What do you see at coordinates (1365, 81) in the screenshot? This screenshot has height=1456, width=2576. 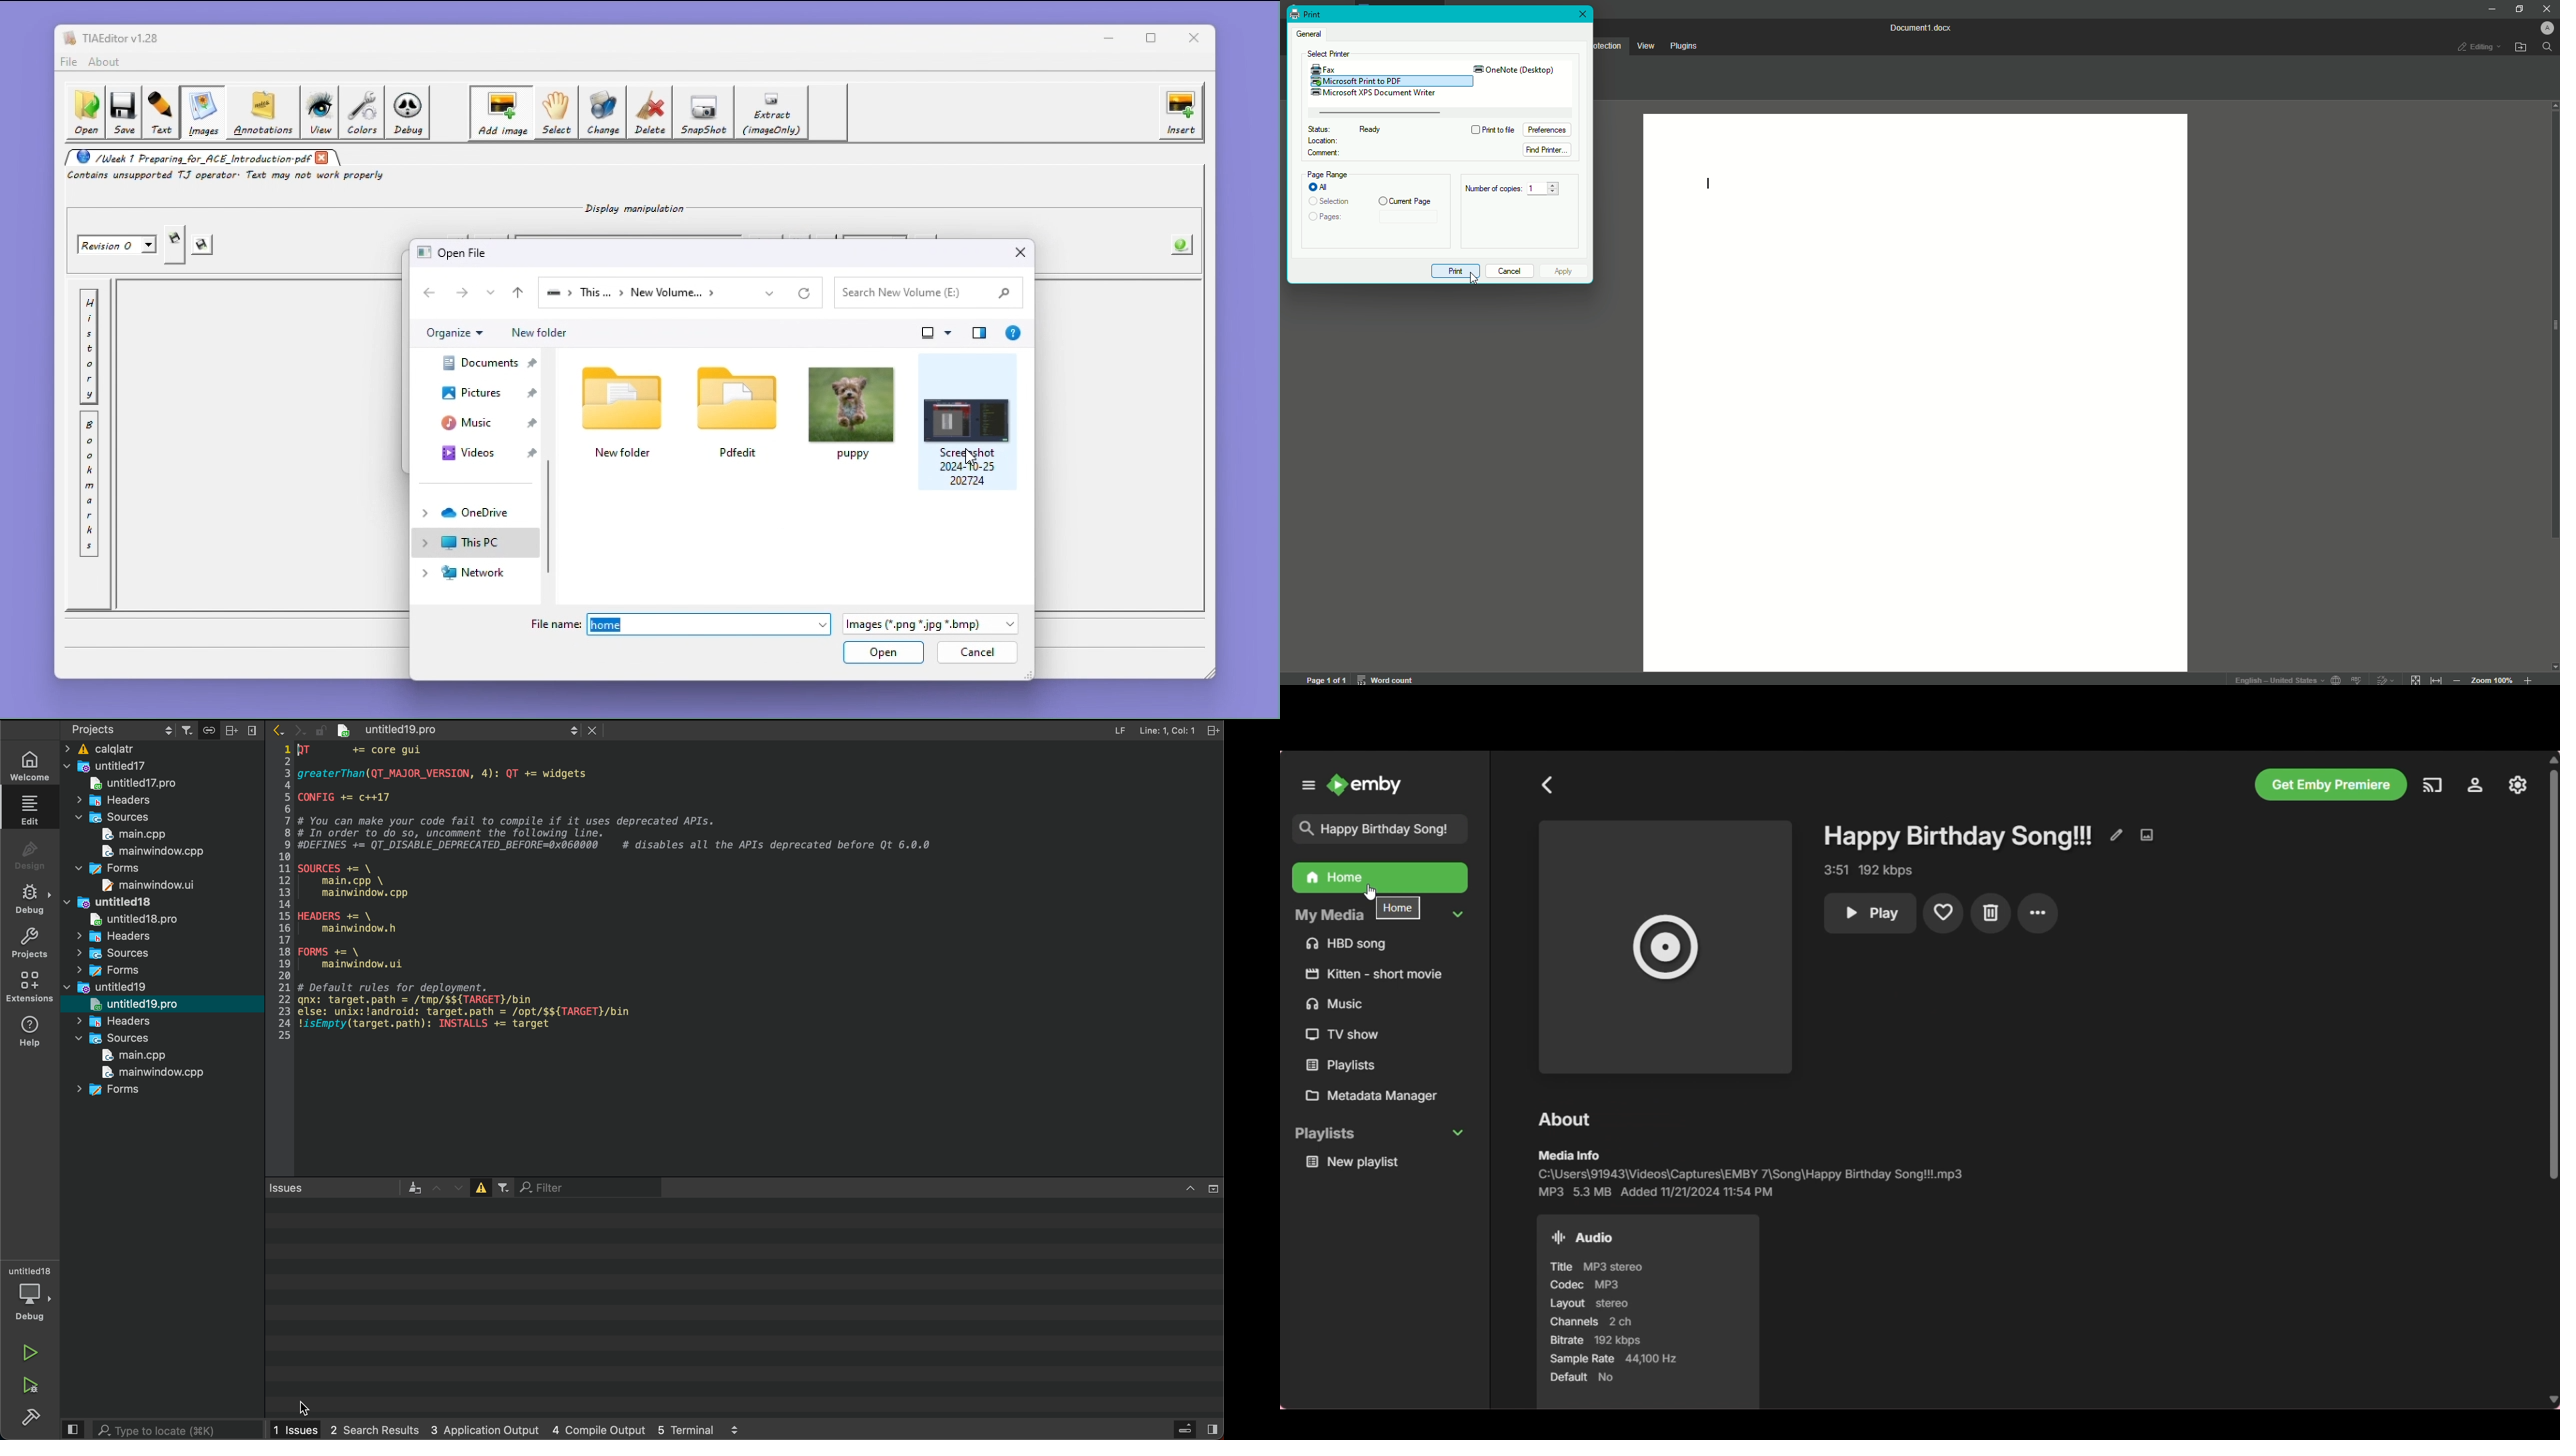 I see `Microsoft Print to PDF` at bounding box center [1365, 81].